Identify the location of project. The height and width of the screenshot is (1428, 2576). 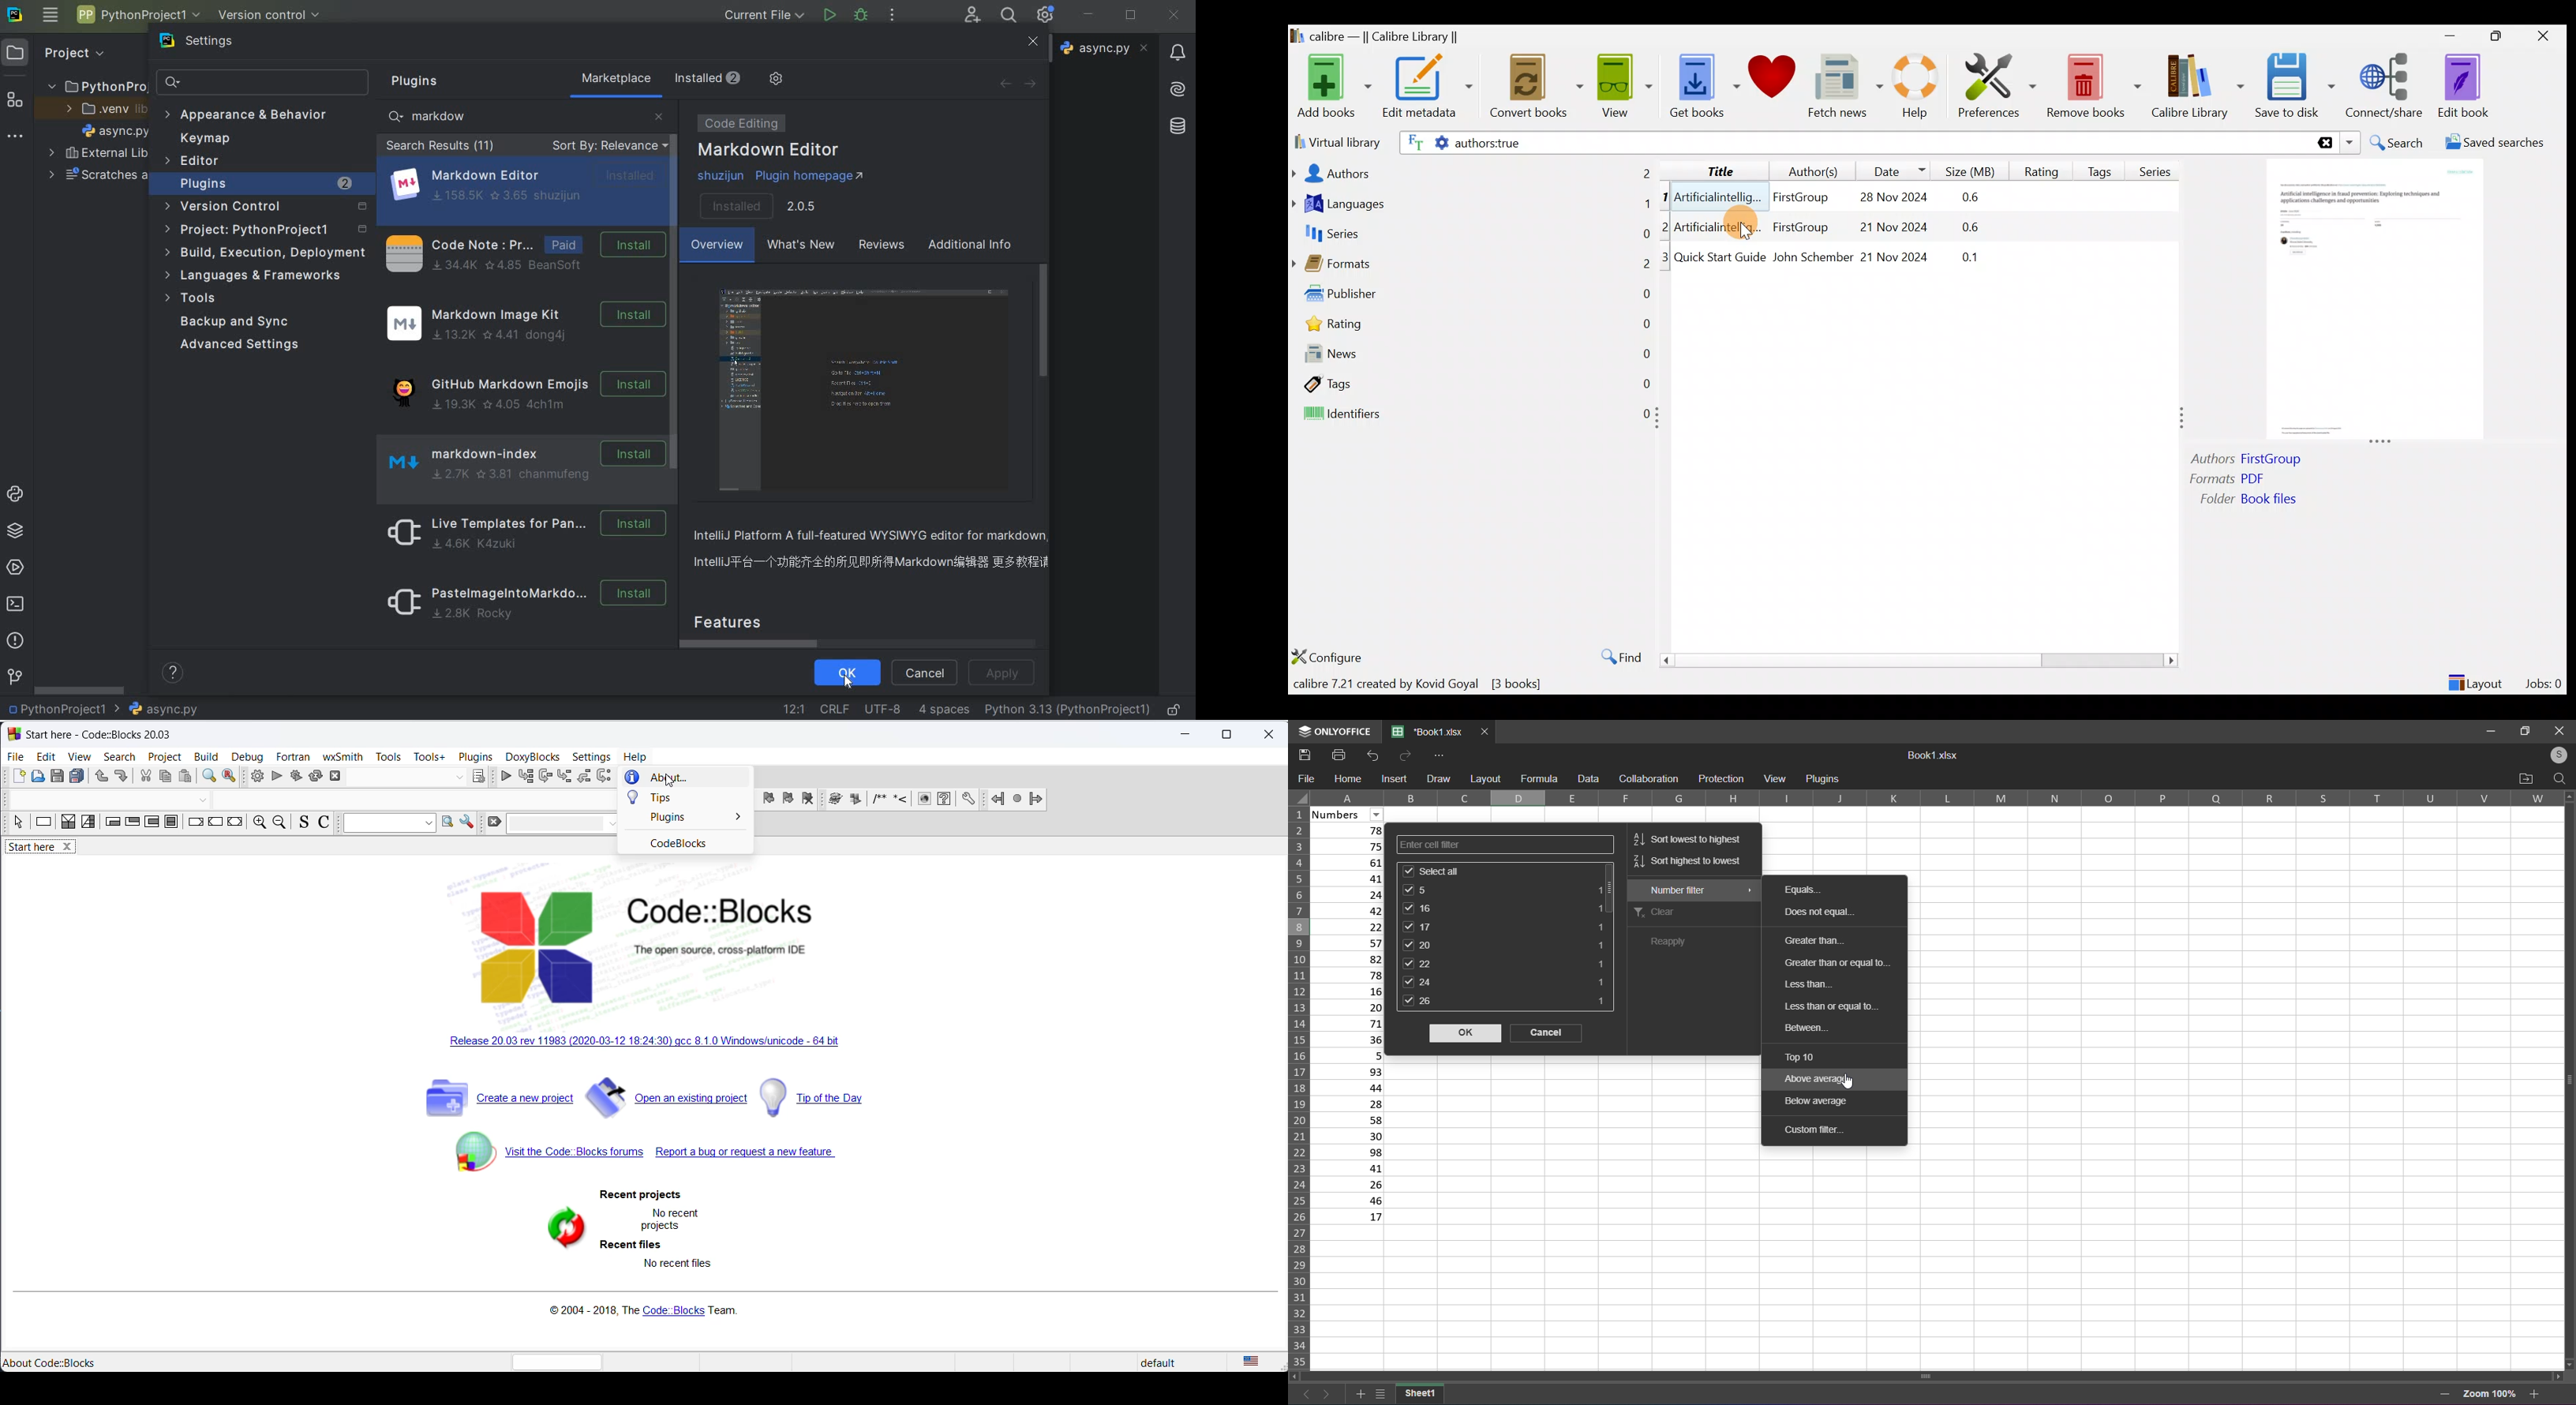
(165, 756).